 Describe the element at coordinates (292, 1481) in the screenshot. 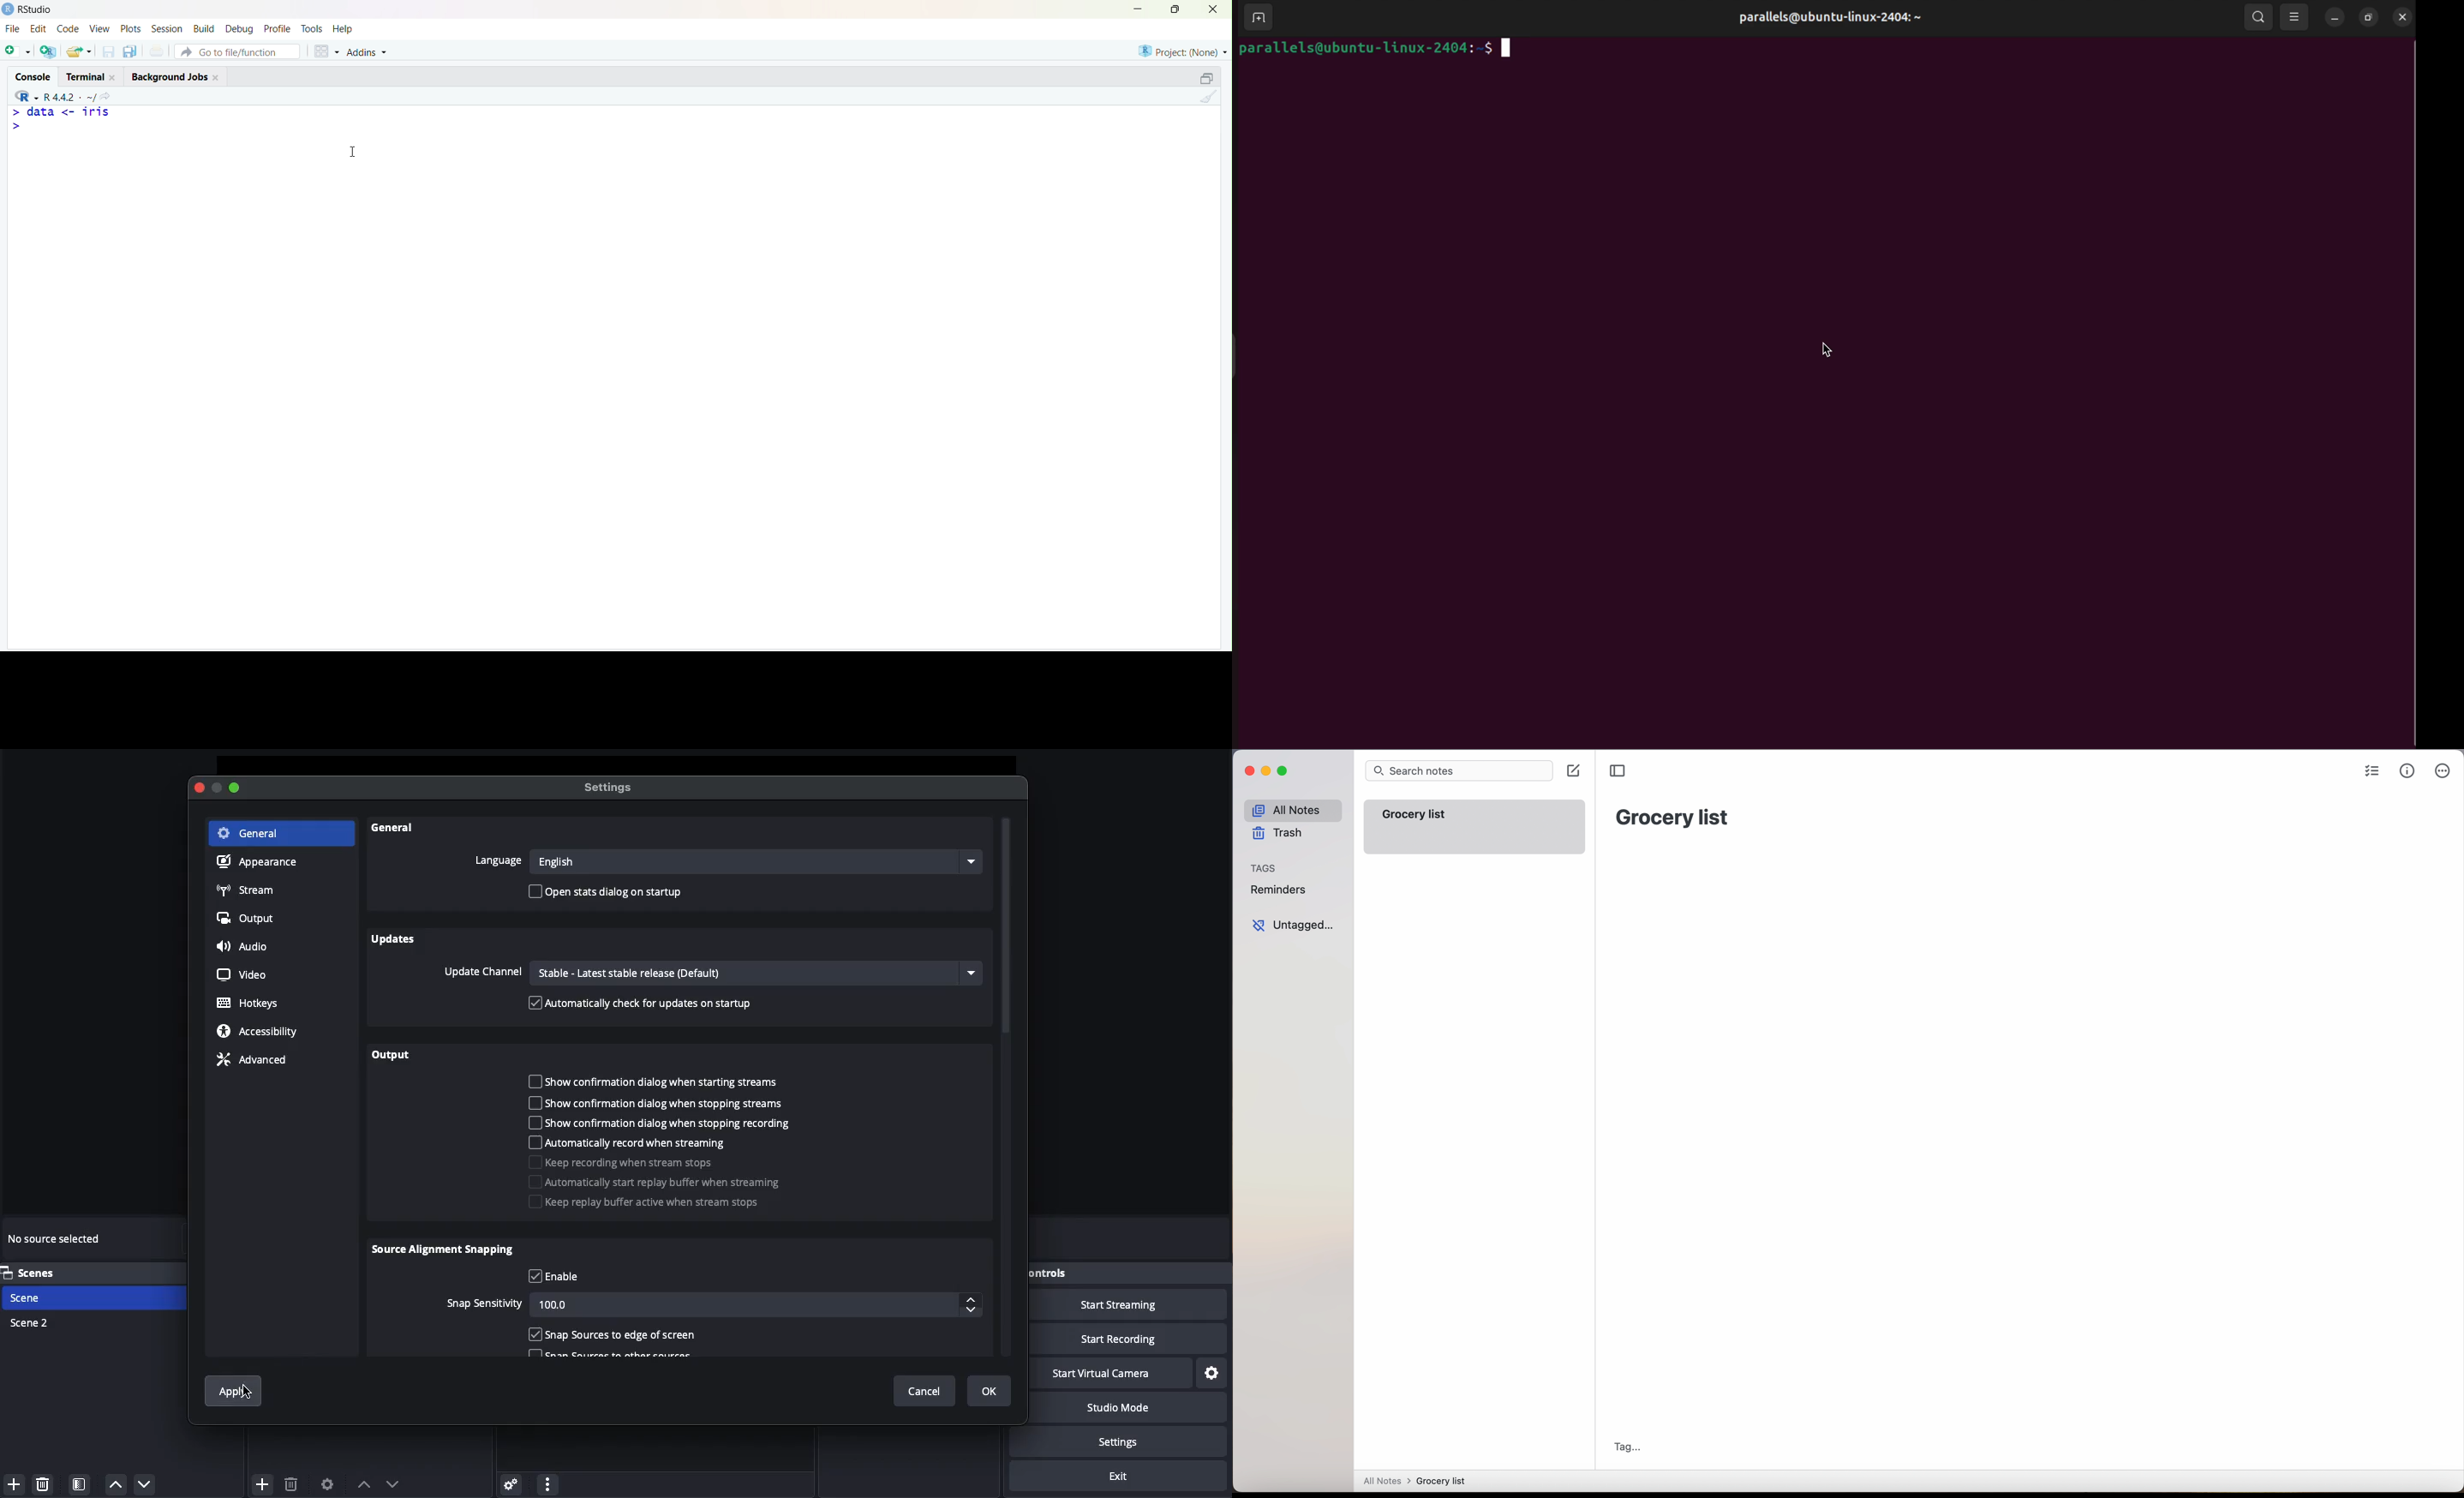

I see `Delete` at that location.